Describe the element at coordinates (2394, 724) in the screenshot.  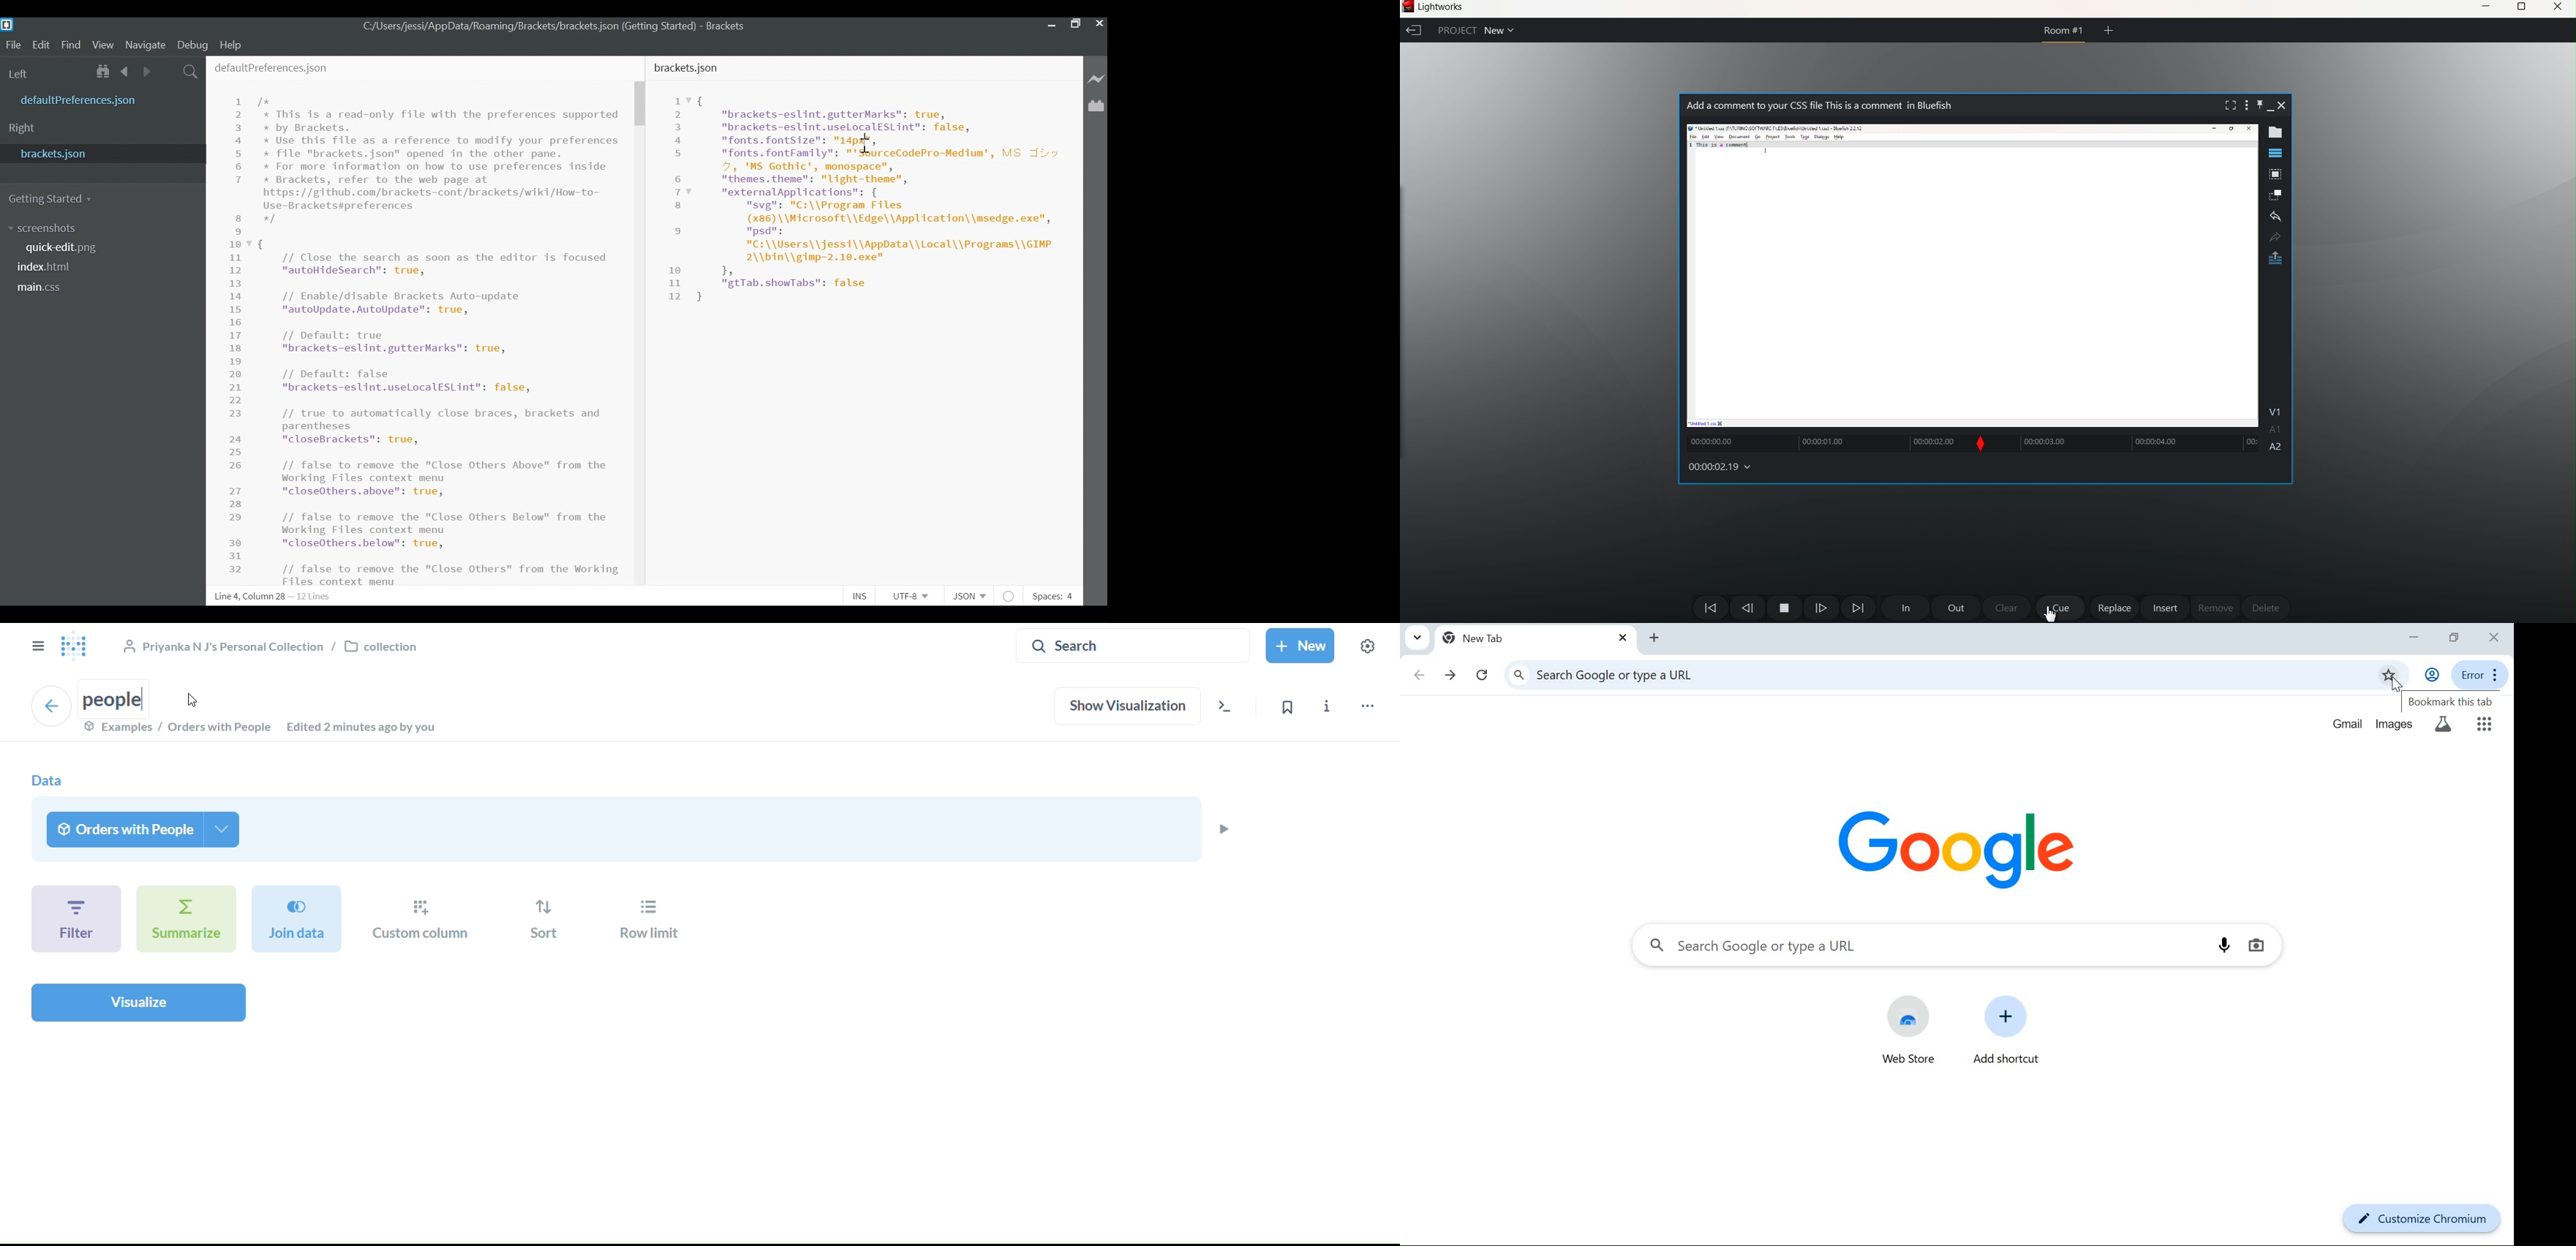
I see `images` at that location.